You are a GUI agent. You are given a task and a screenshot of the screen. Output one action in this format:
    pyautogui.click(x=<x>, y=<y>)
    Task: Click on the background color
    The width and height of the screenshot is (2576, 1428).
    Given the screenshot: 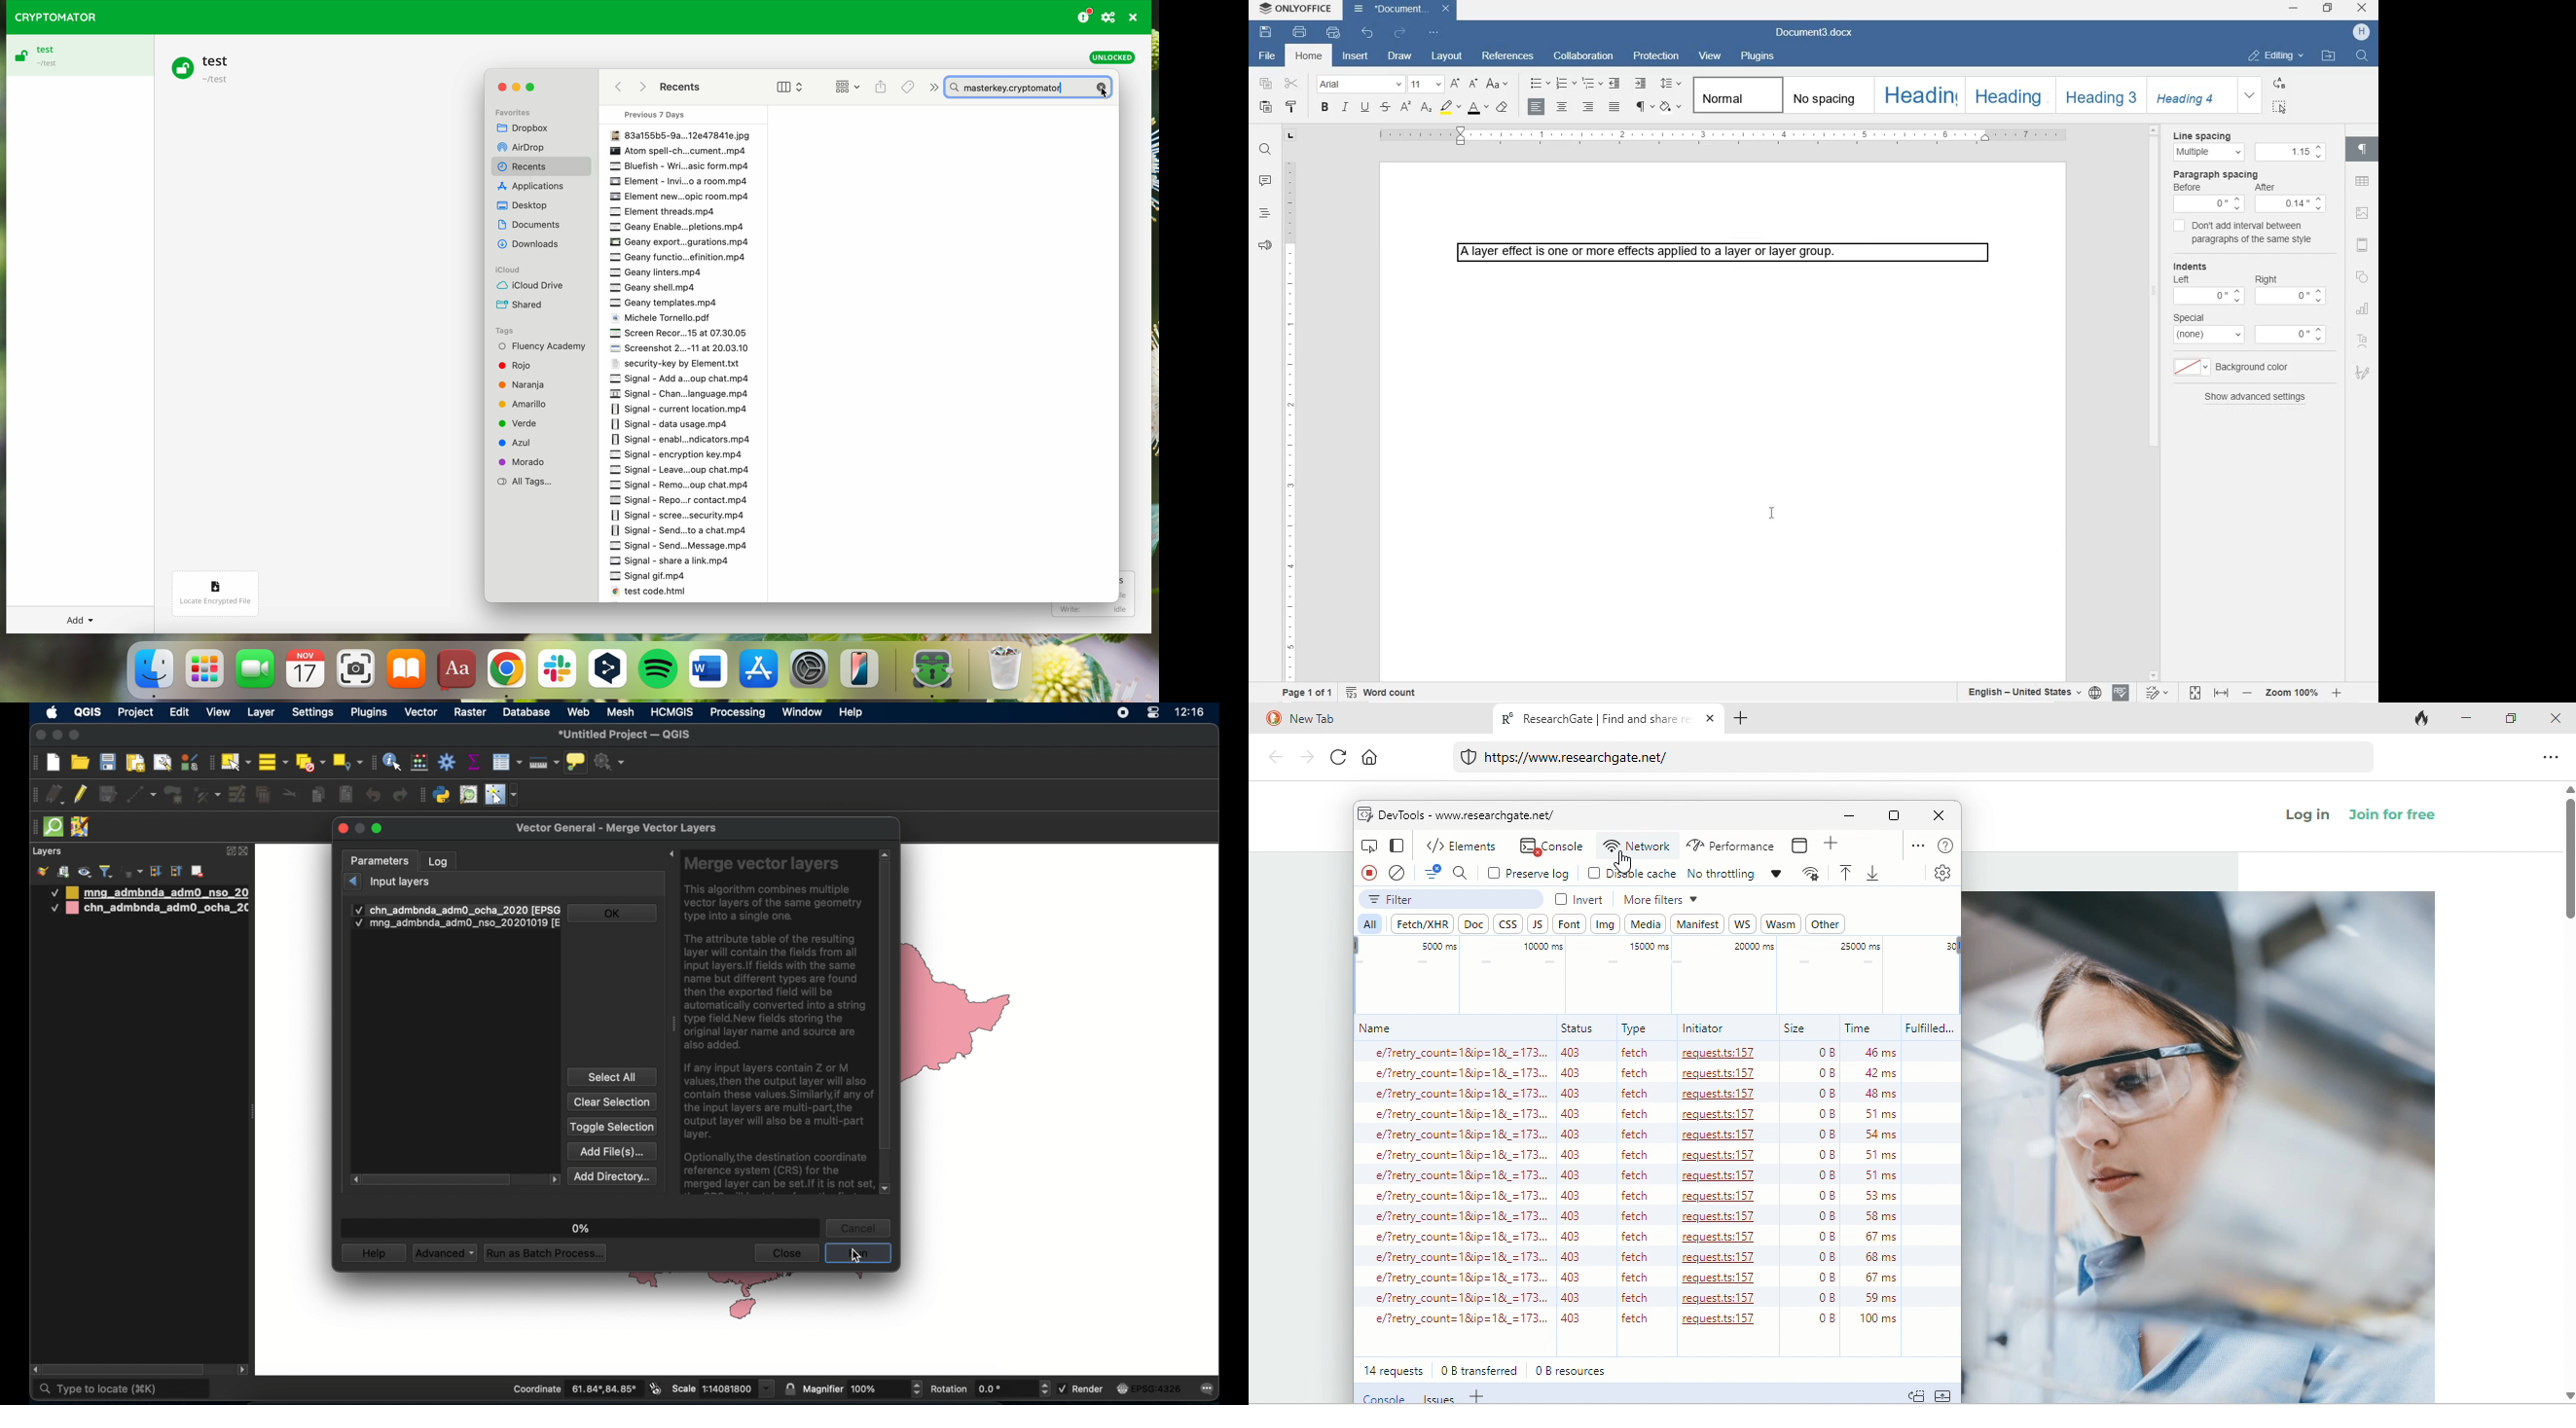 What is the action you would take?
    pyautogui.click(x=2239, y=367)
    